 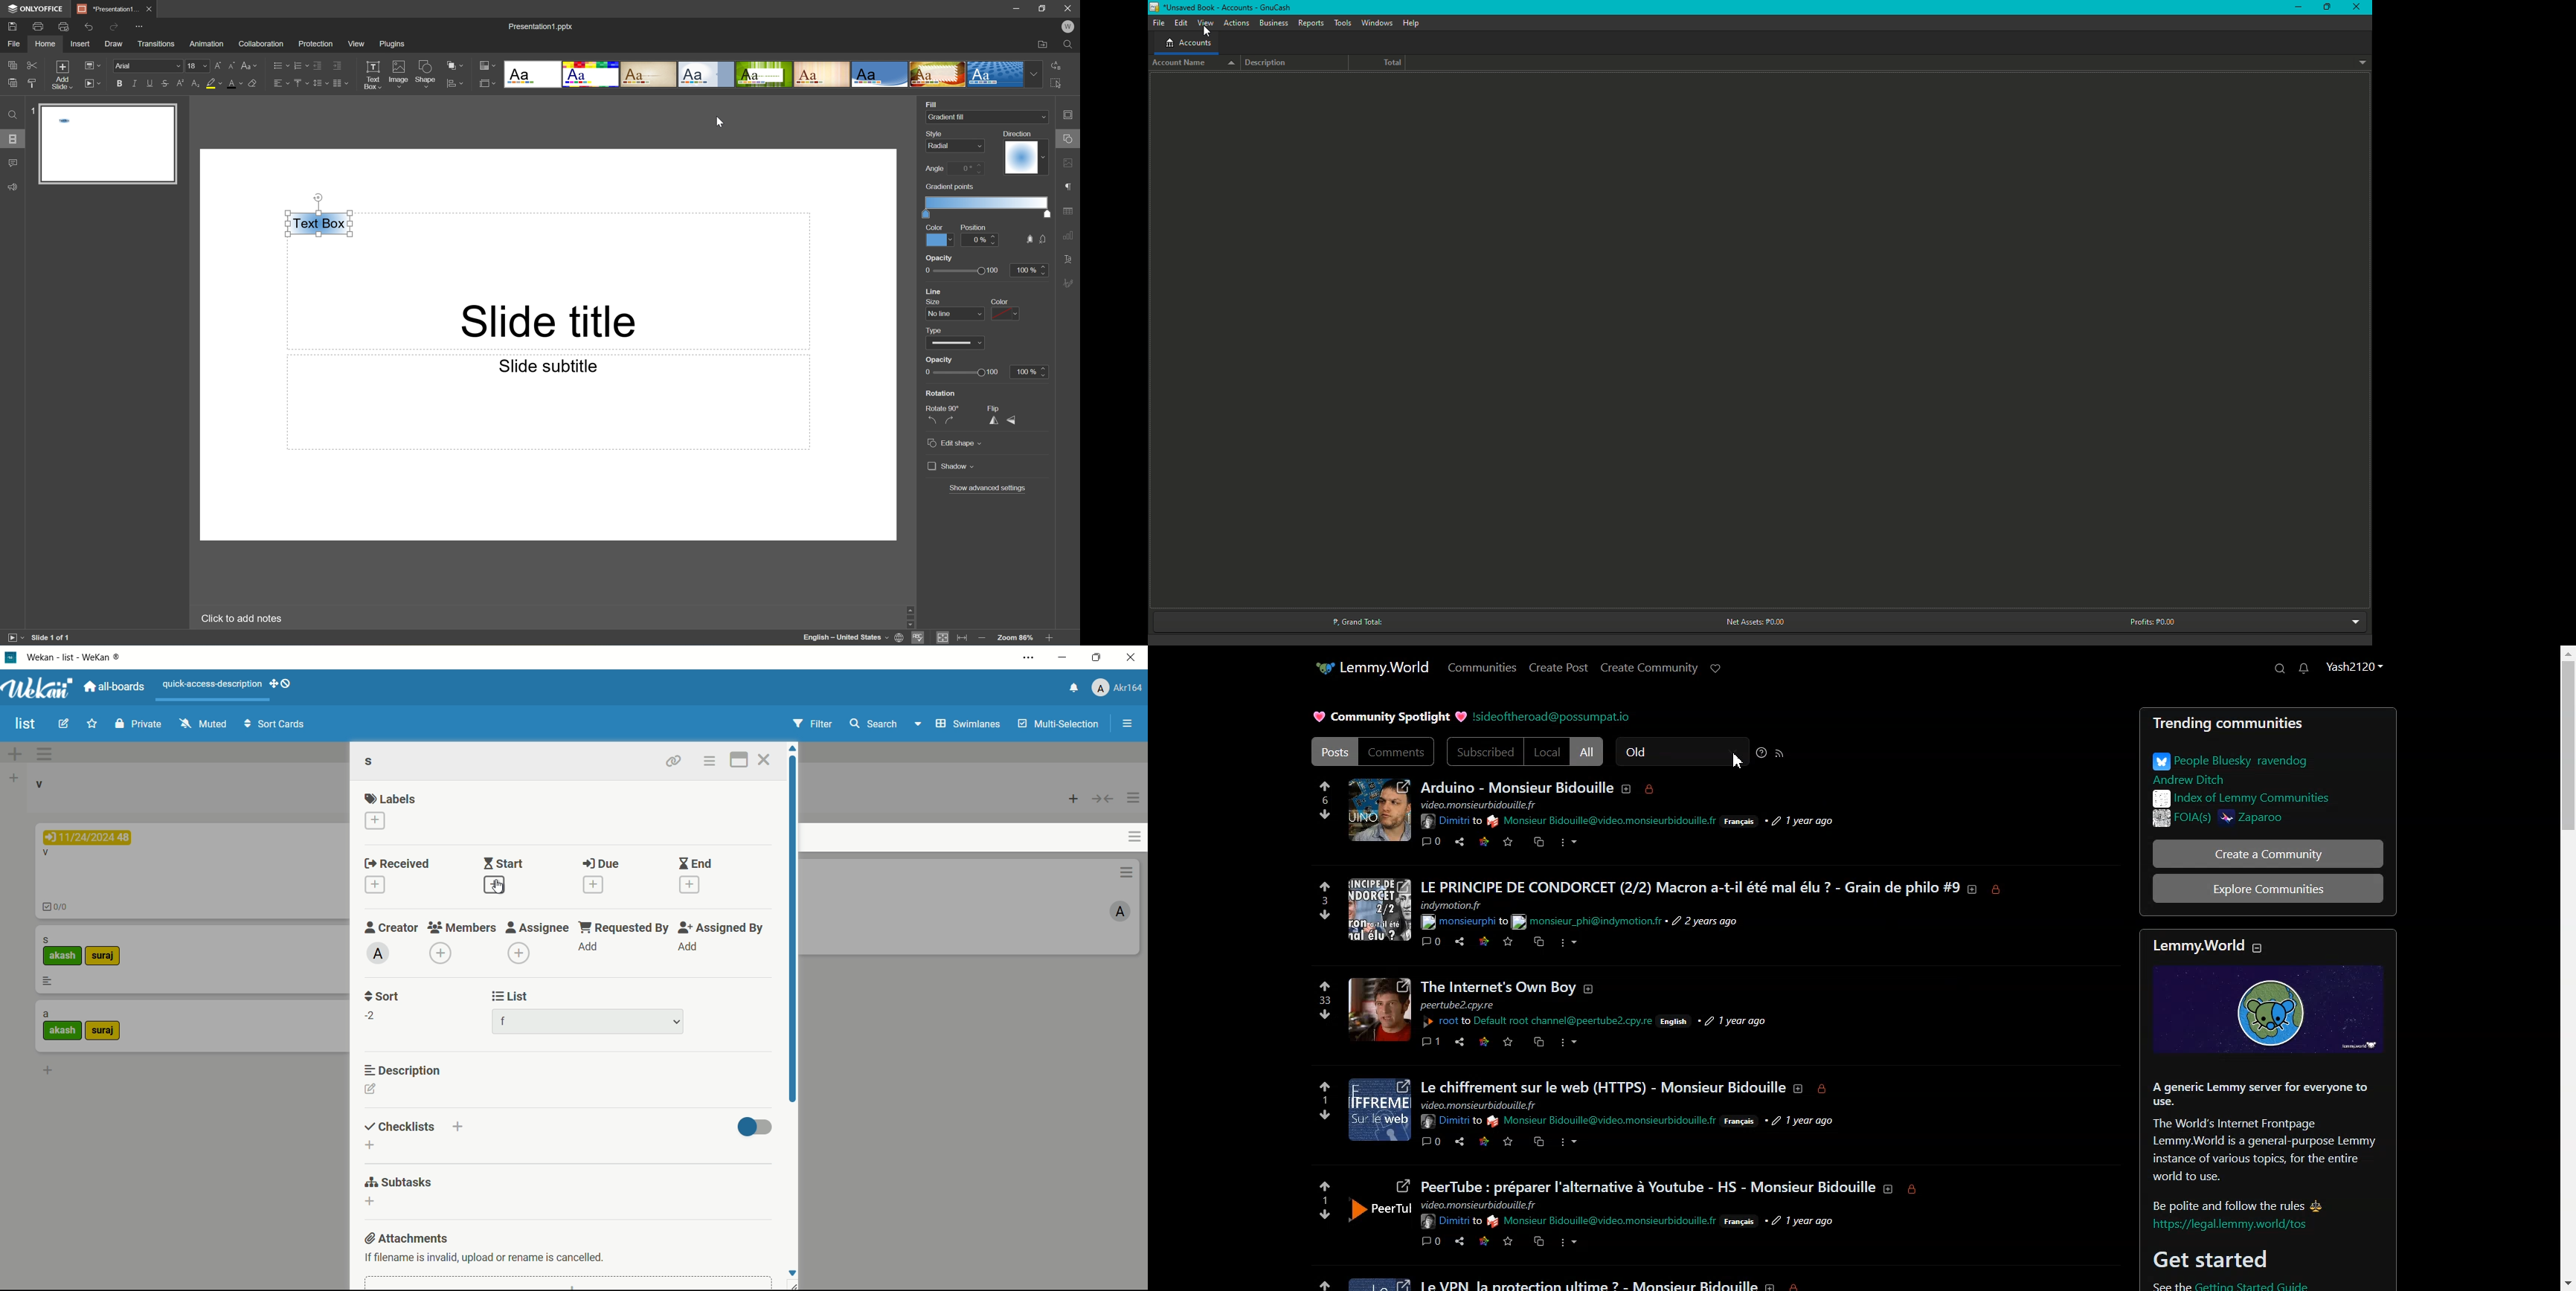 I want to click on , so click(x=1453, y=1221).